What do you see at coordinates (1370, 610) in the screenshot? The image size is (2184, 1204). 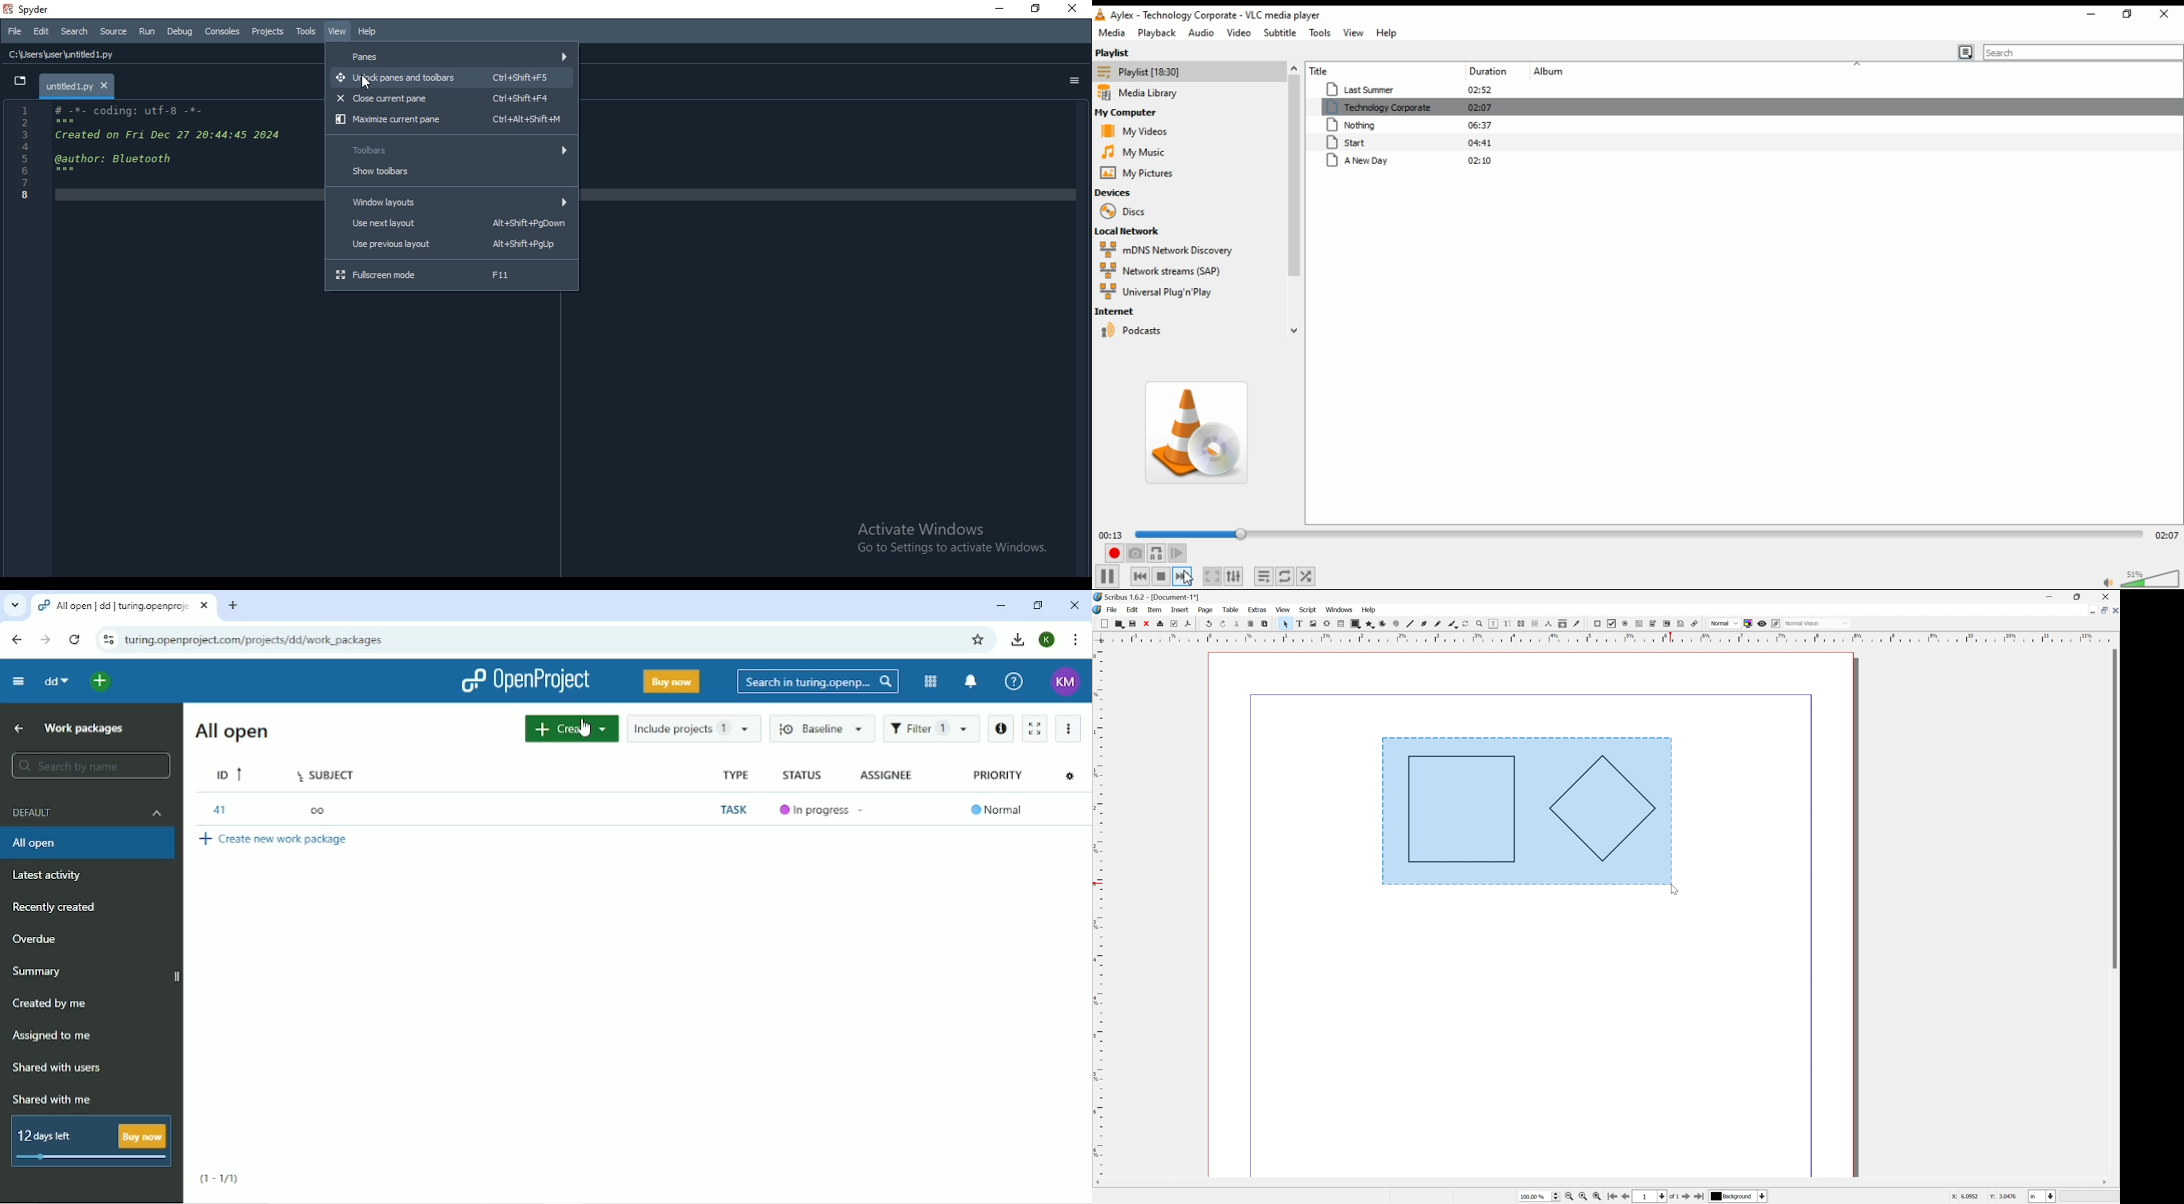 I see `help` at bounding box center [1370, 610].